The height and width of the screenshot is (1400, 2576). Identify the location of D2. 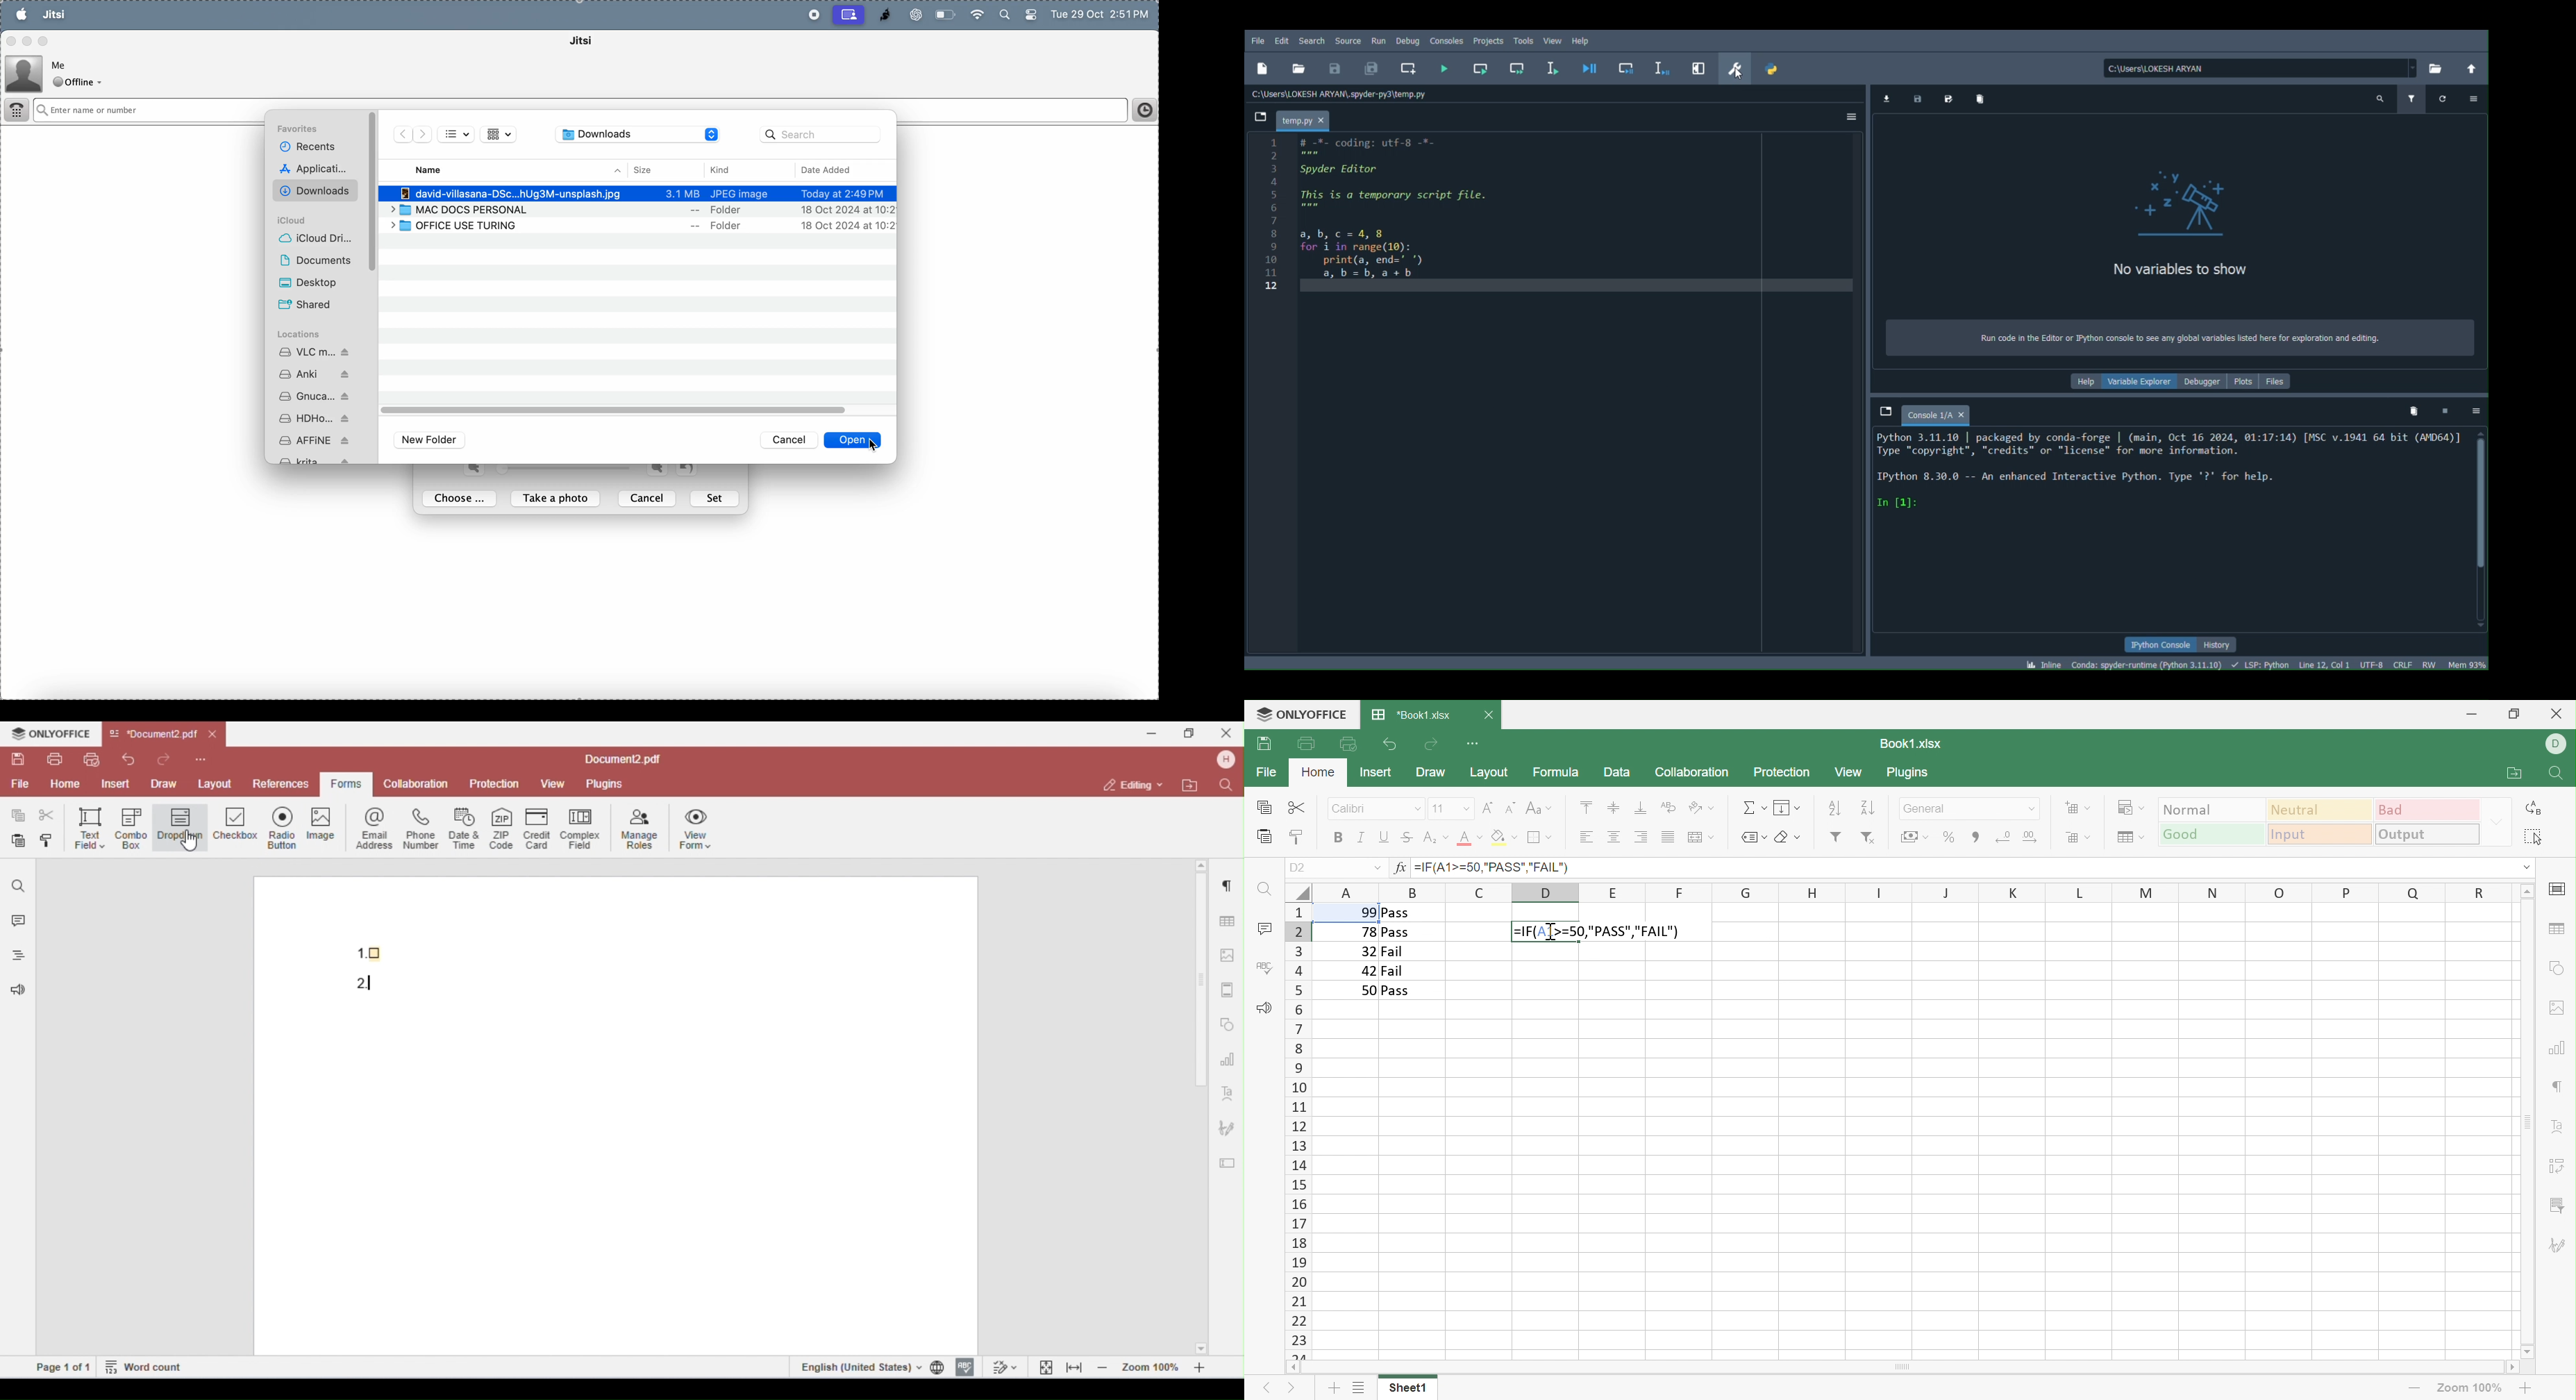
(1298, 868).